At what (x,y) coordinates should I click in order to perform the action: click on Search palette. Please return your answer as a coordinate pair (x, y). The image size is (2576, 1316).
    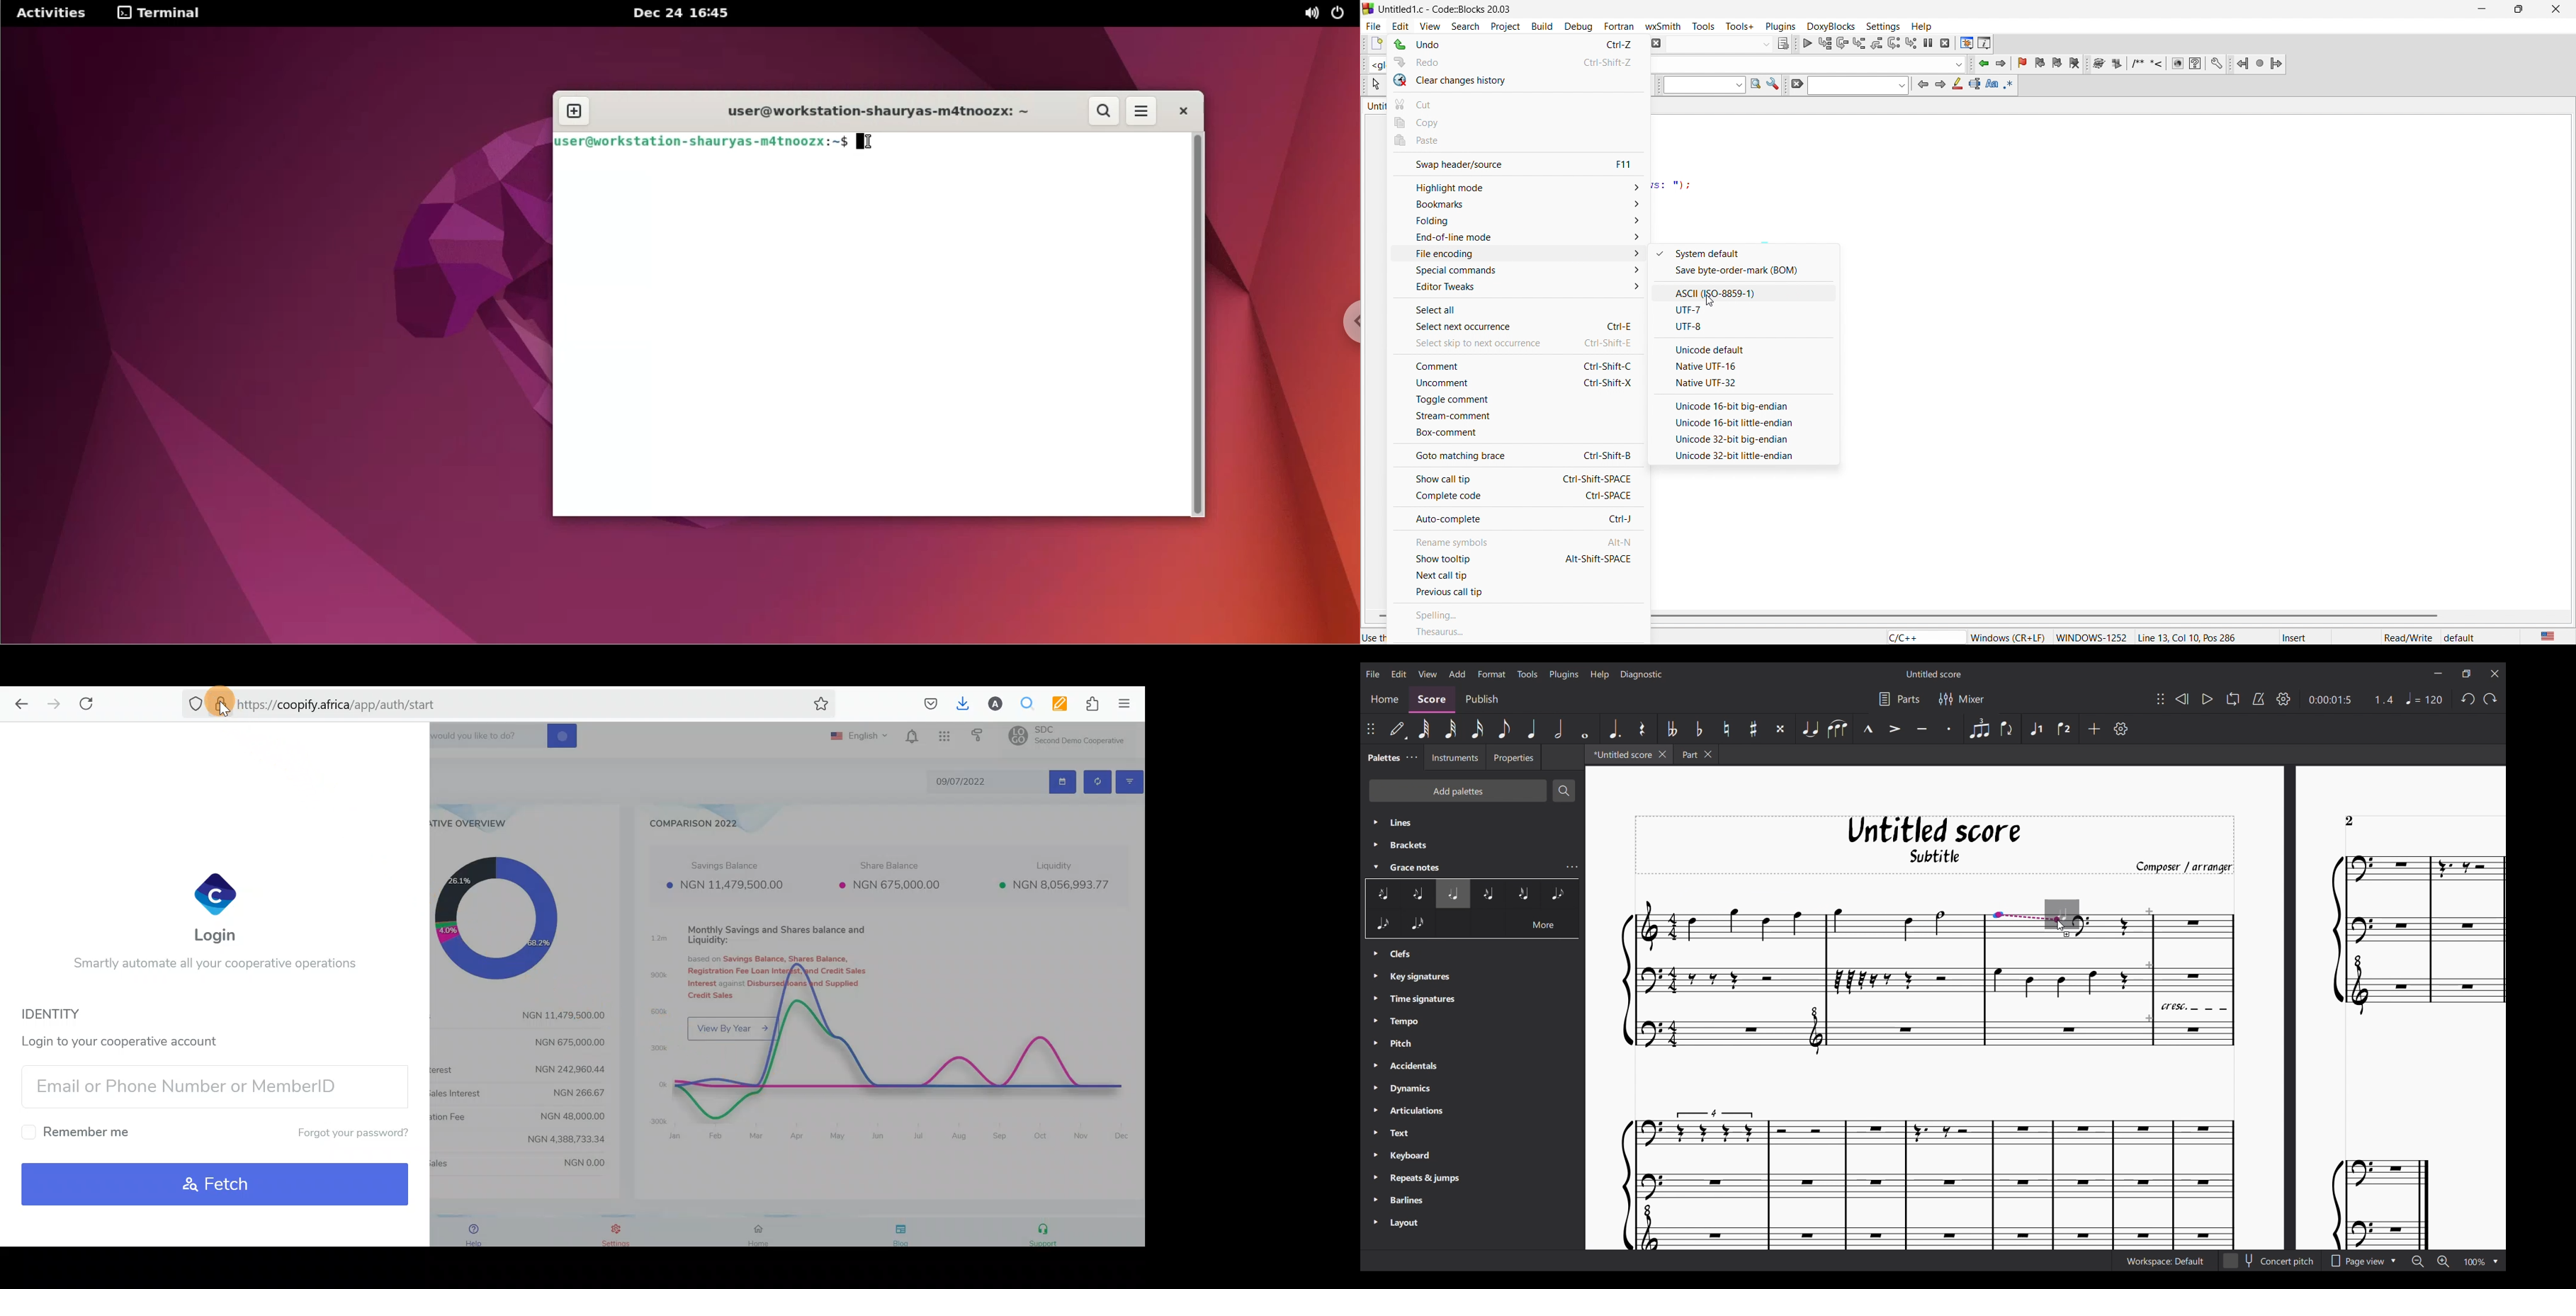
    Looking at the image, I should click on (1564, 791).